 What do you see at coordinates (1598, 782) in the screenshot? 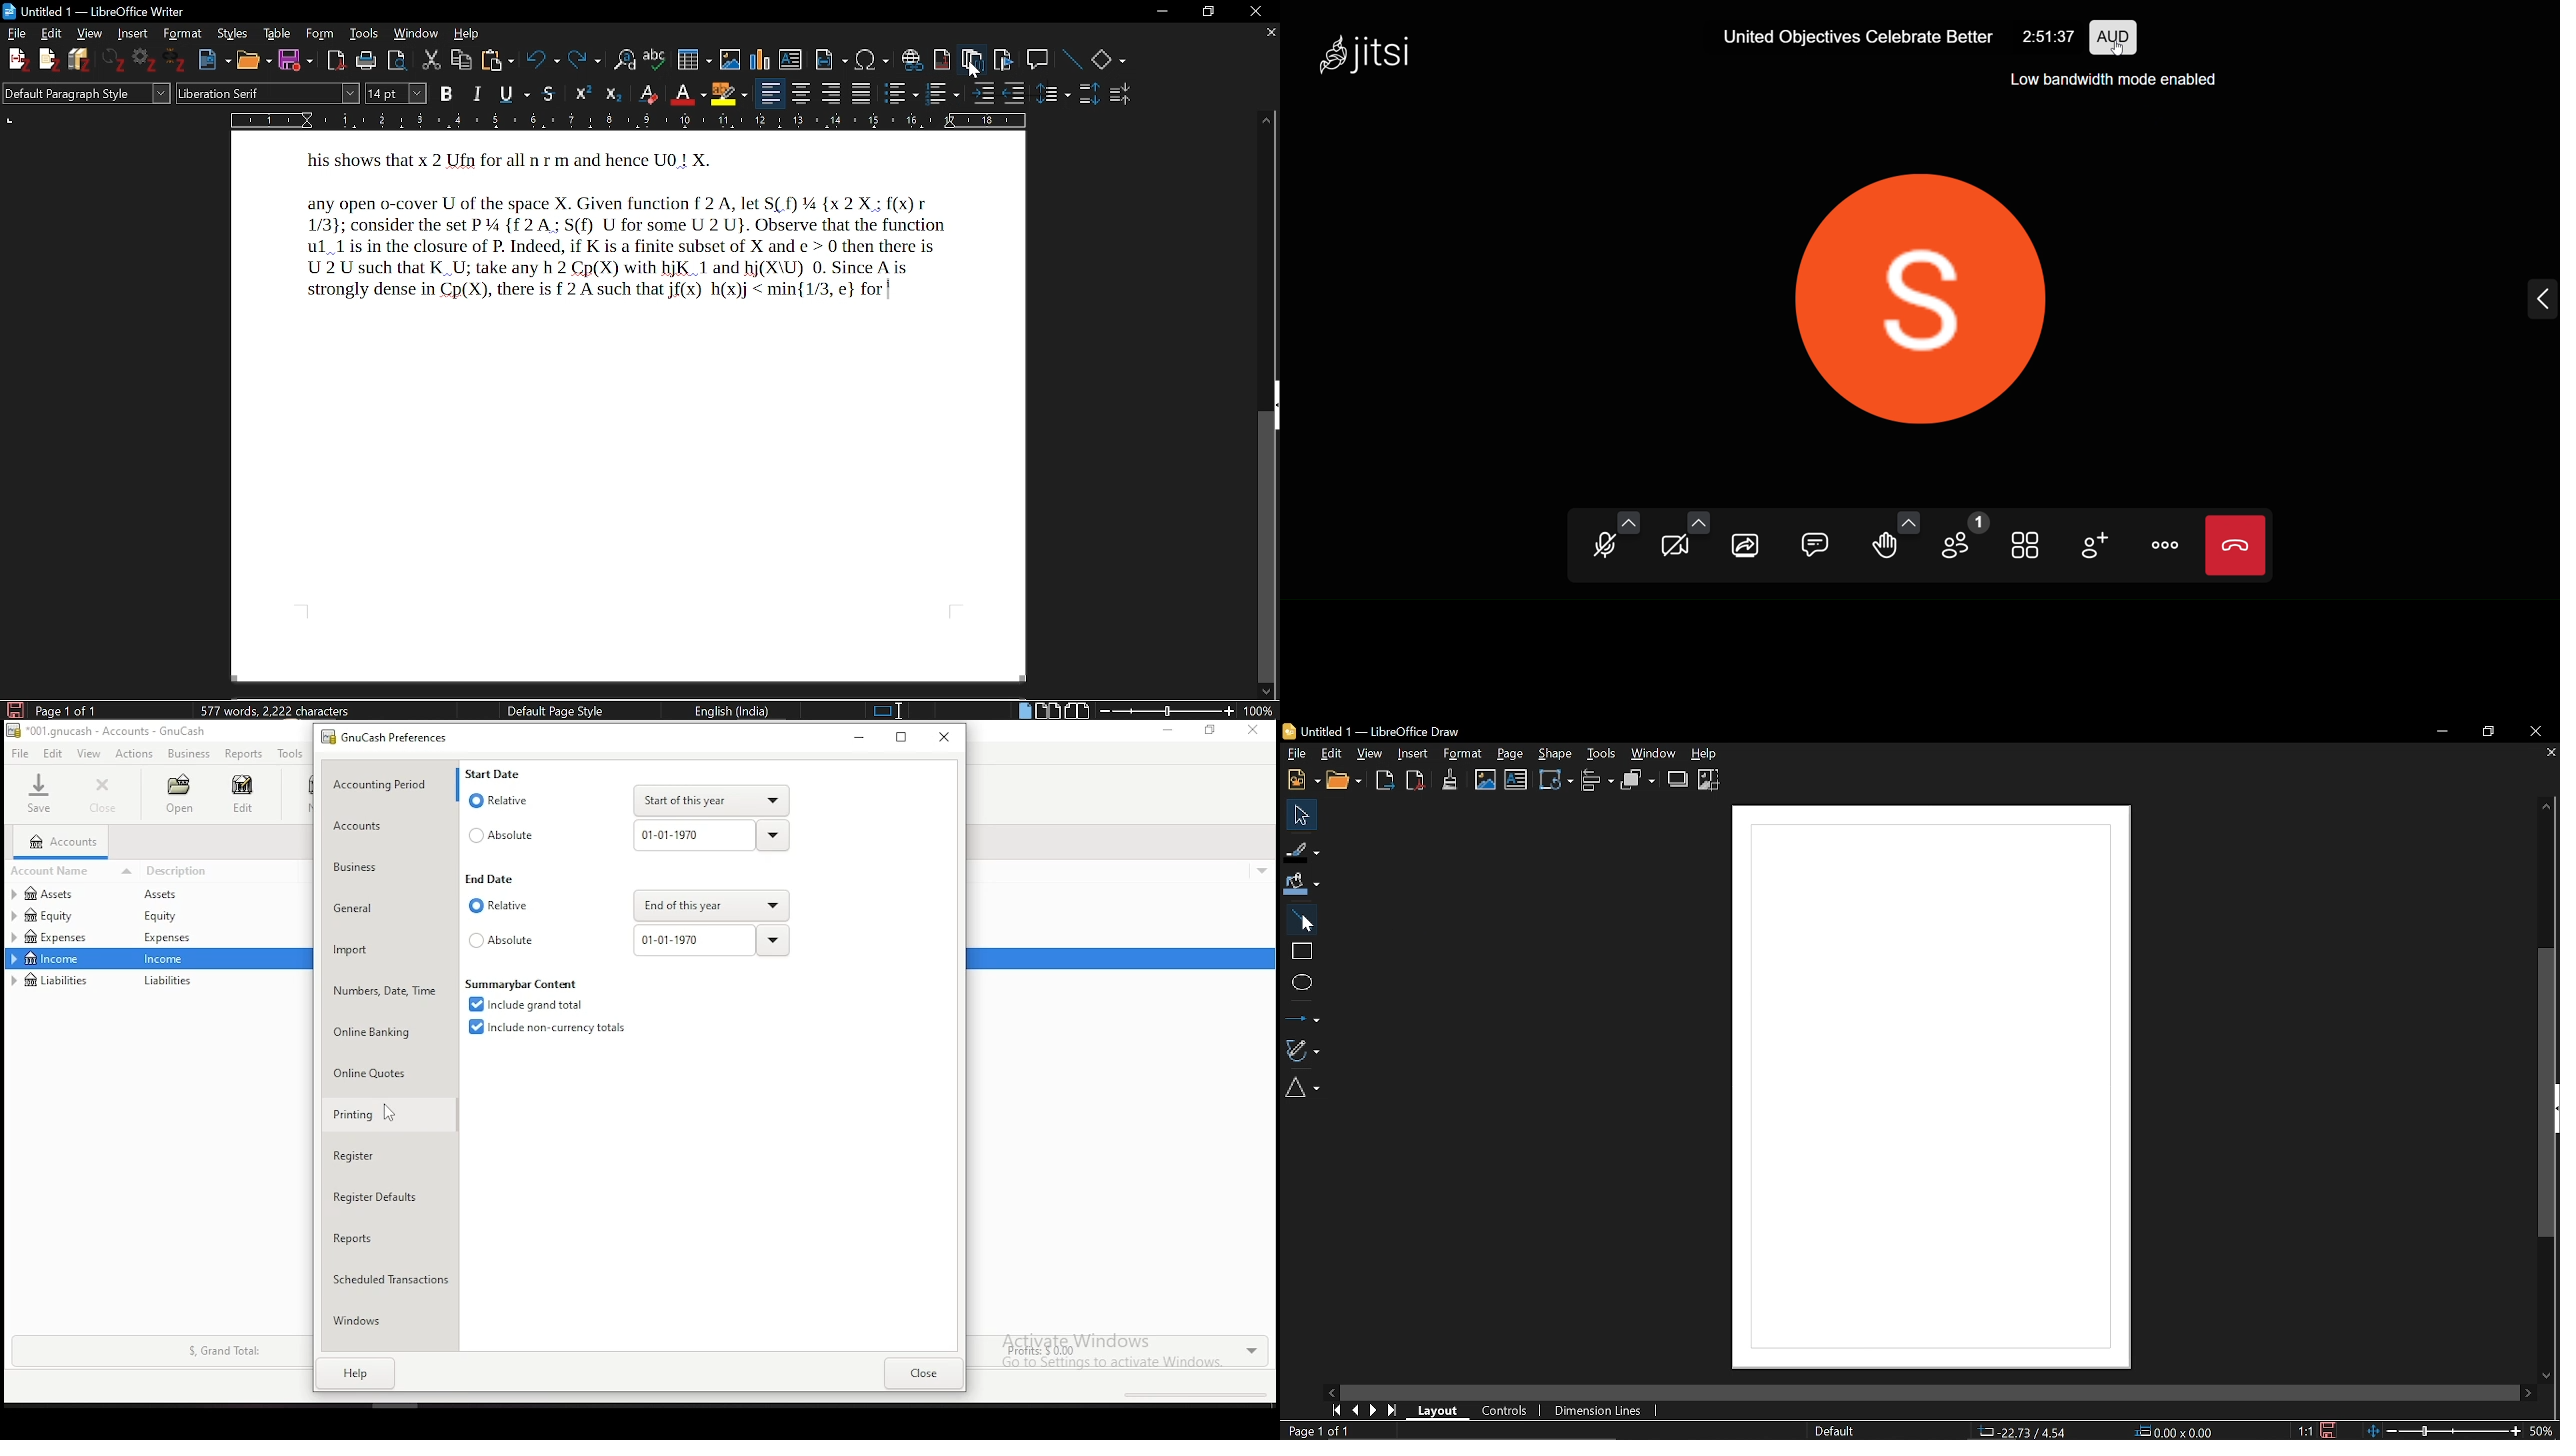
I see `Align` at bounding box center [1598, 782].